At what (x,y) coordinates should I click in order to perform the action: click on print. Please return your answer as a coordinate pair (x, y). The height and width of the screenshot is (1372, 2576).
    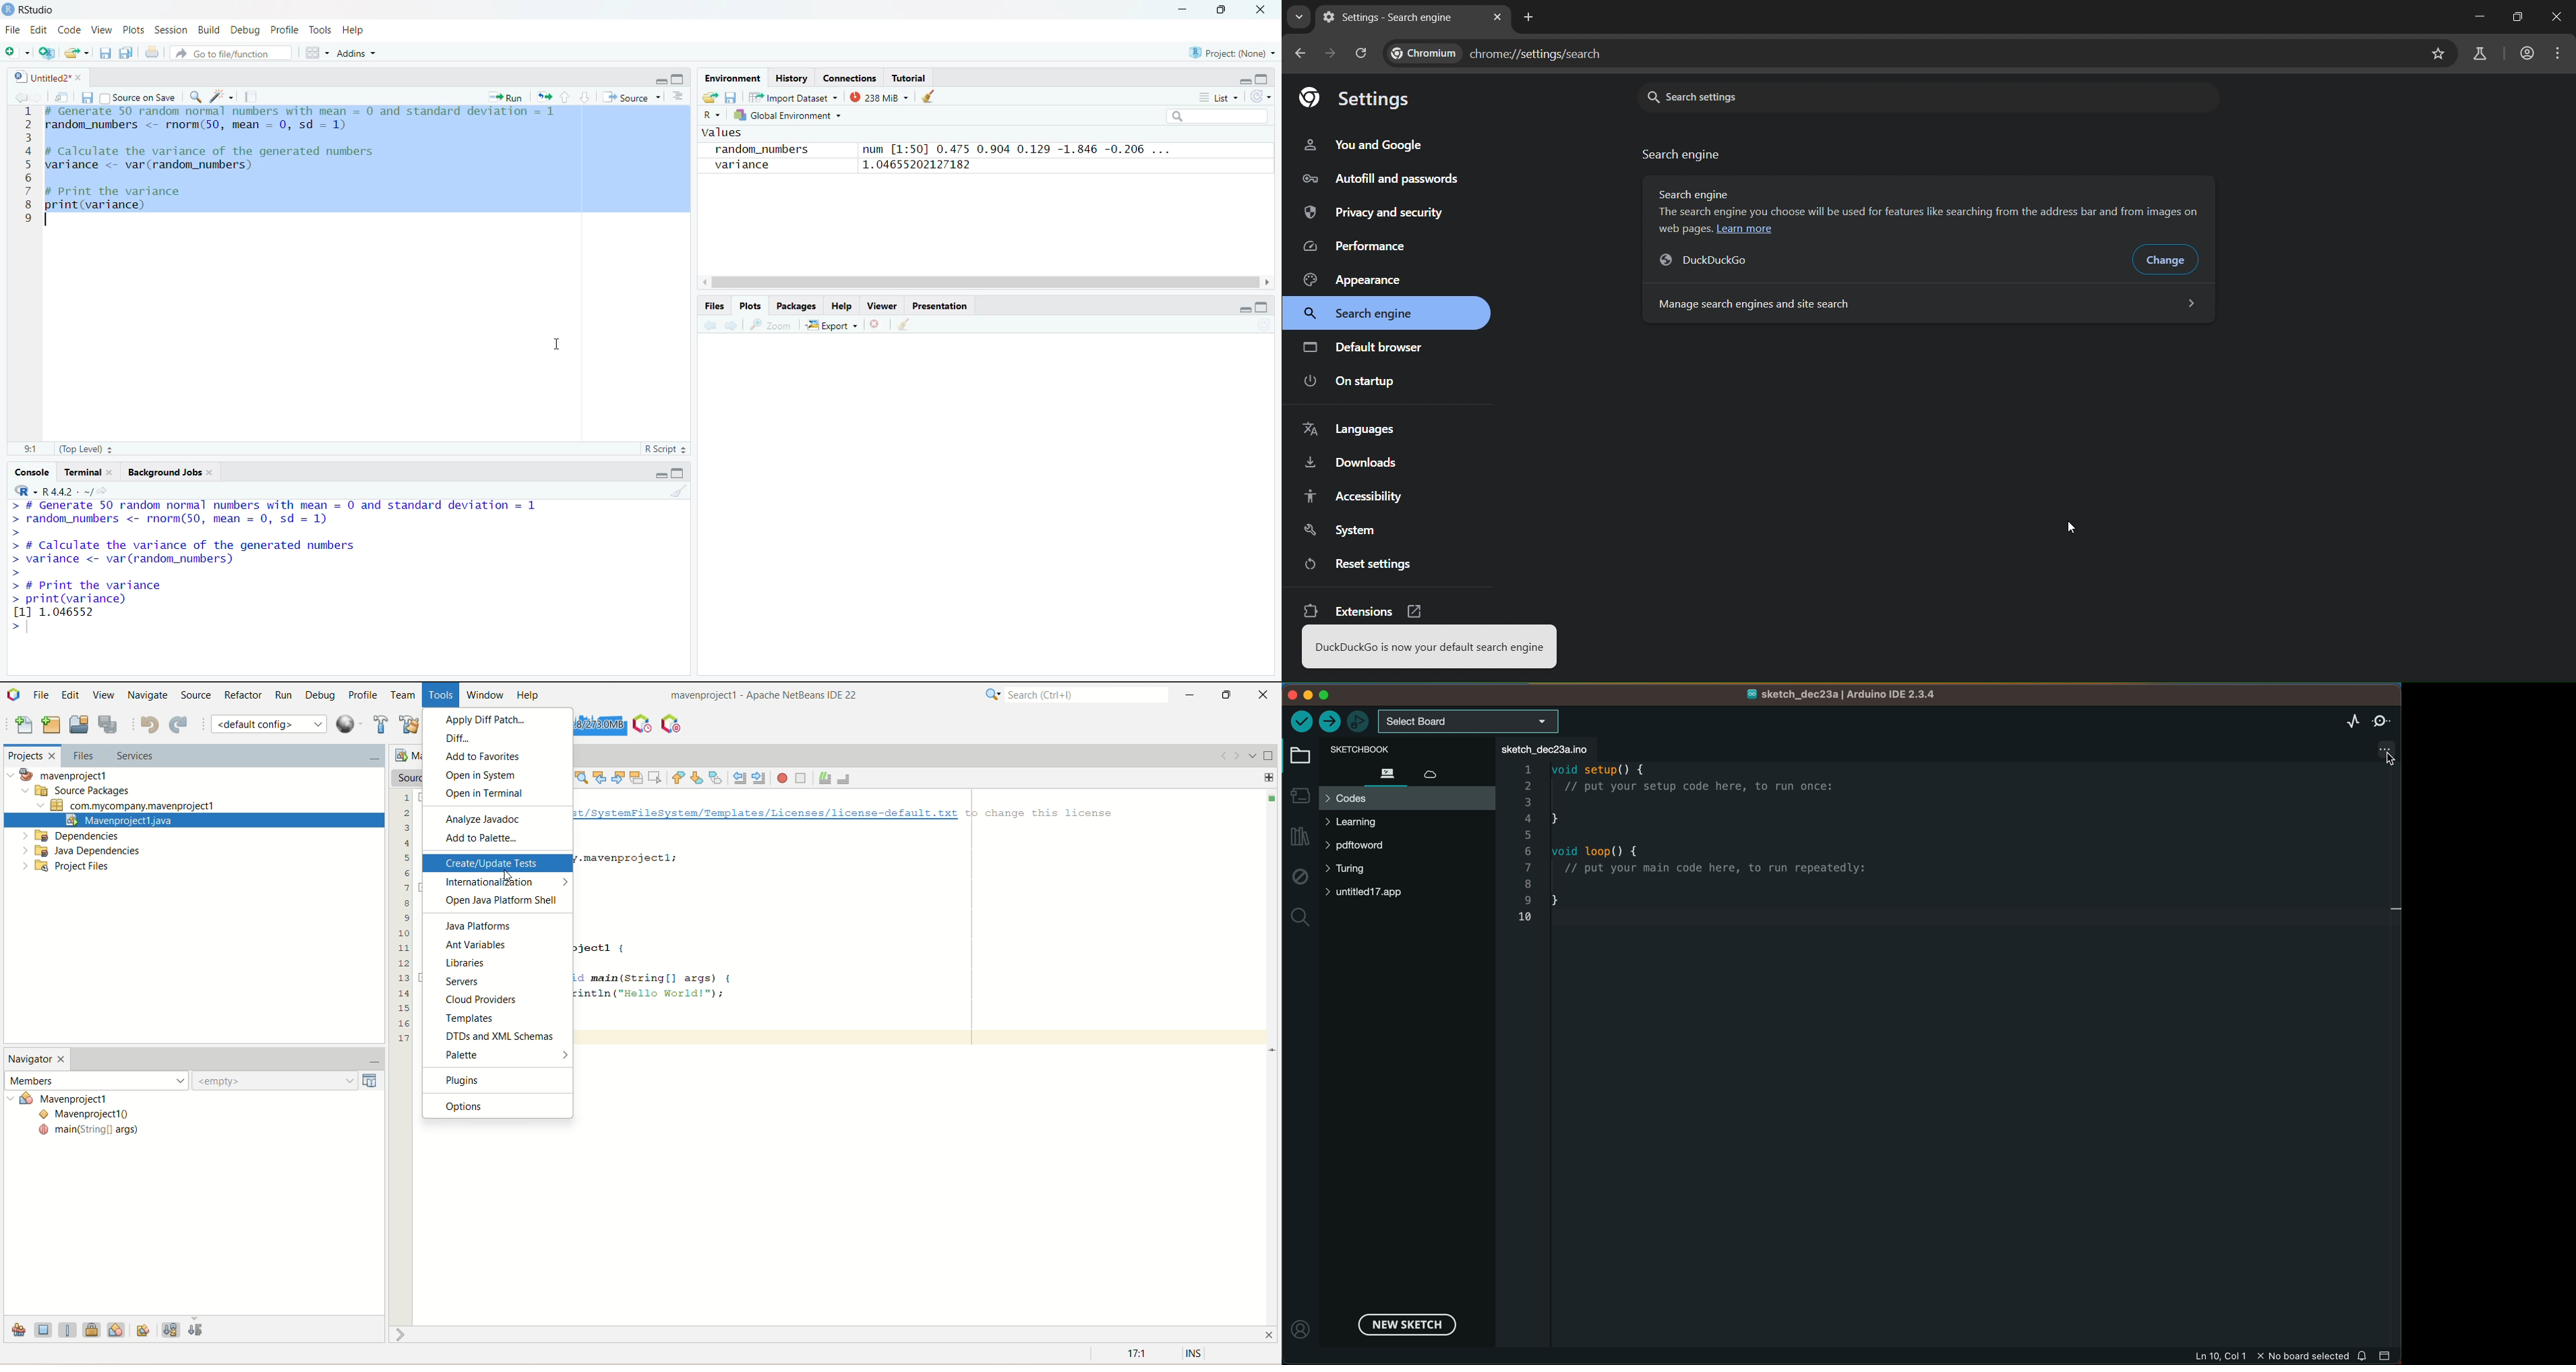
    Looking at the image, I should click on (152, 52).